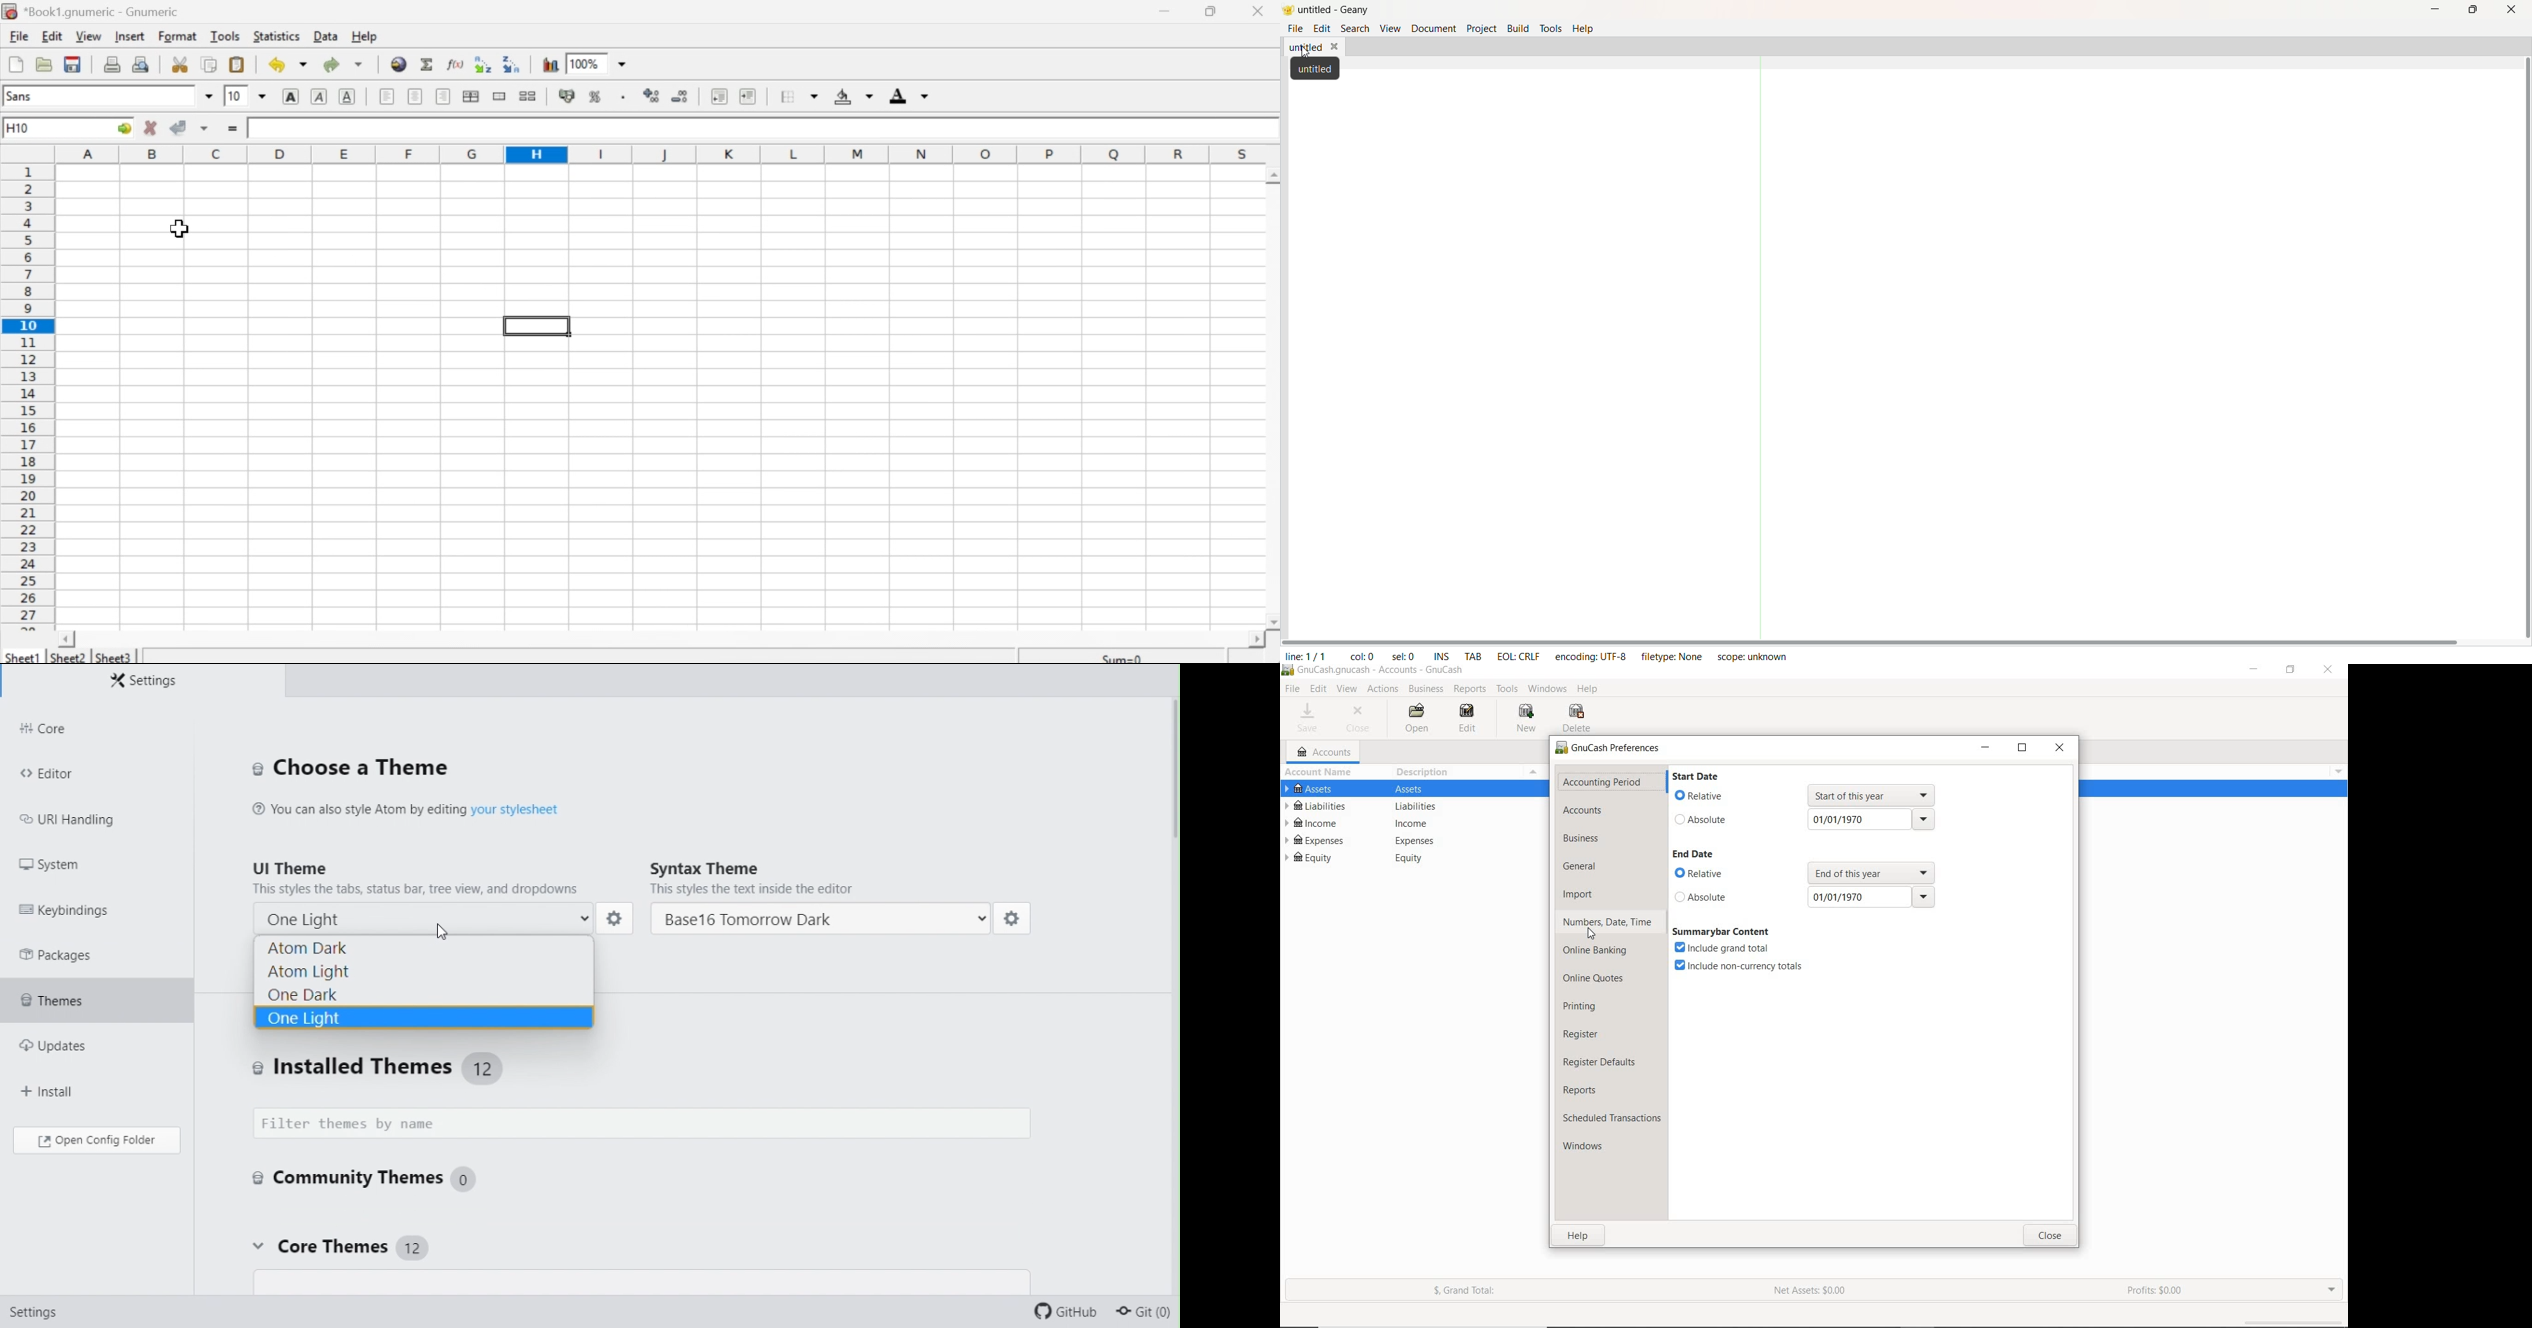  Describe the element at coordinates (1810, 1294) in the screenshot. I see `NET ASSETS` at that location.